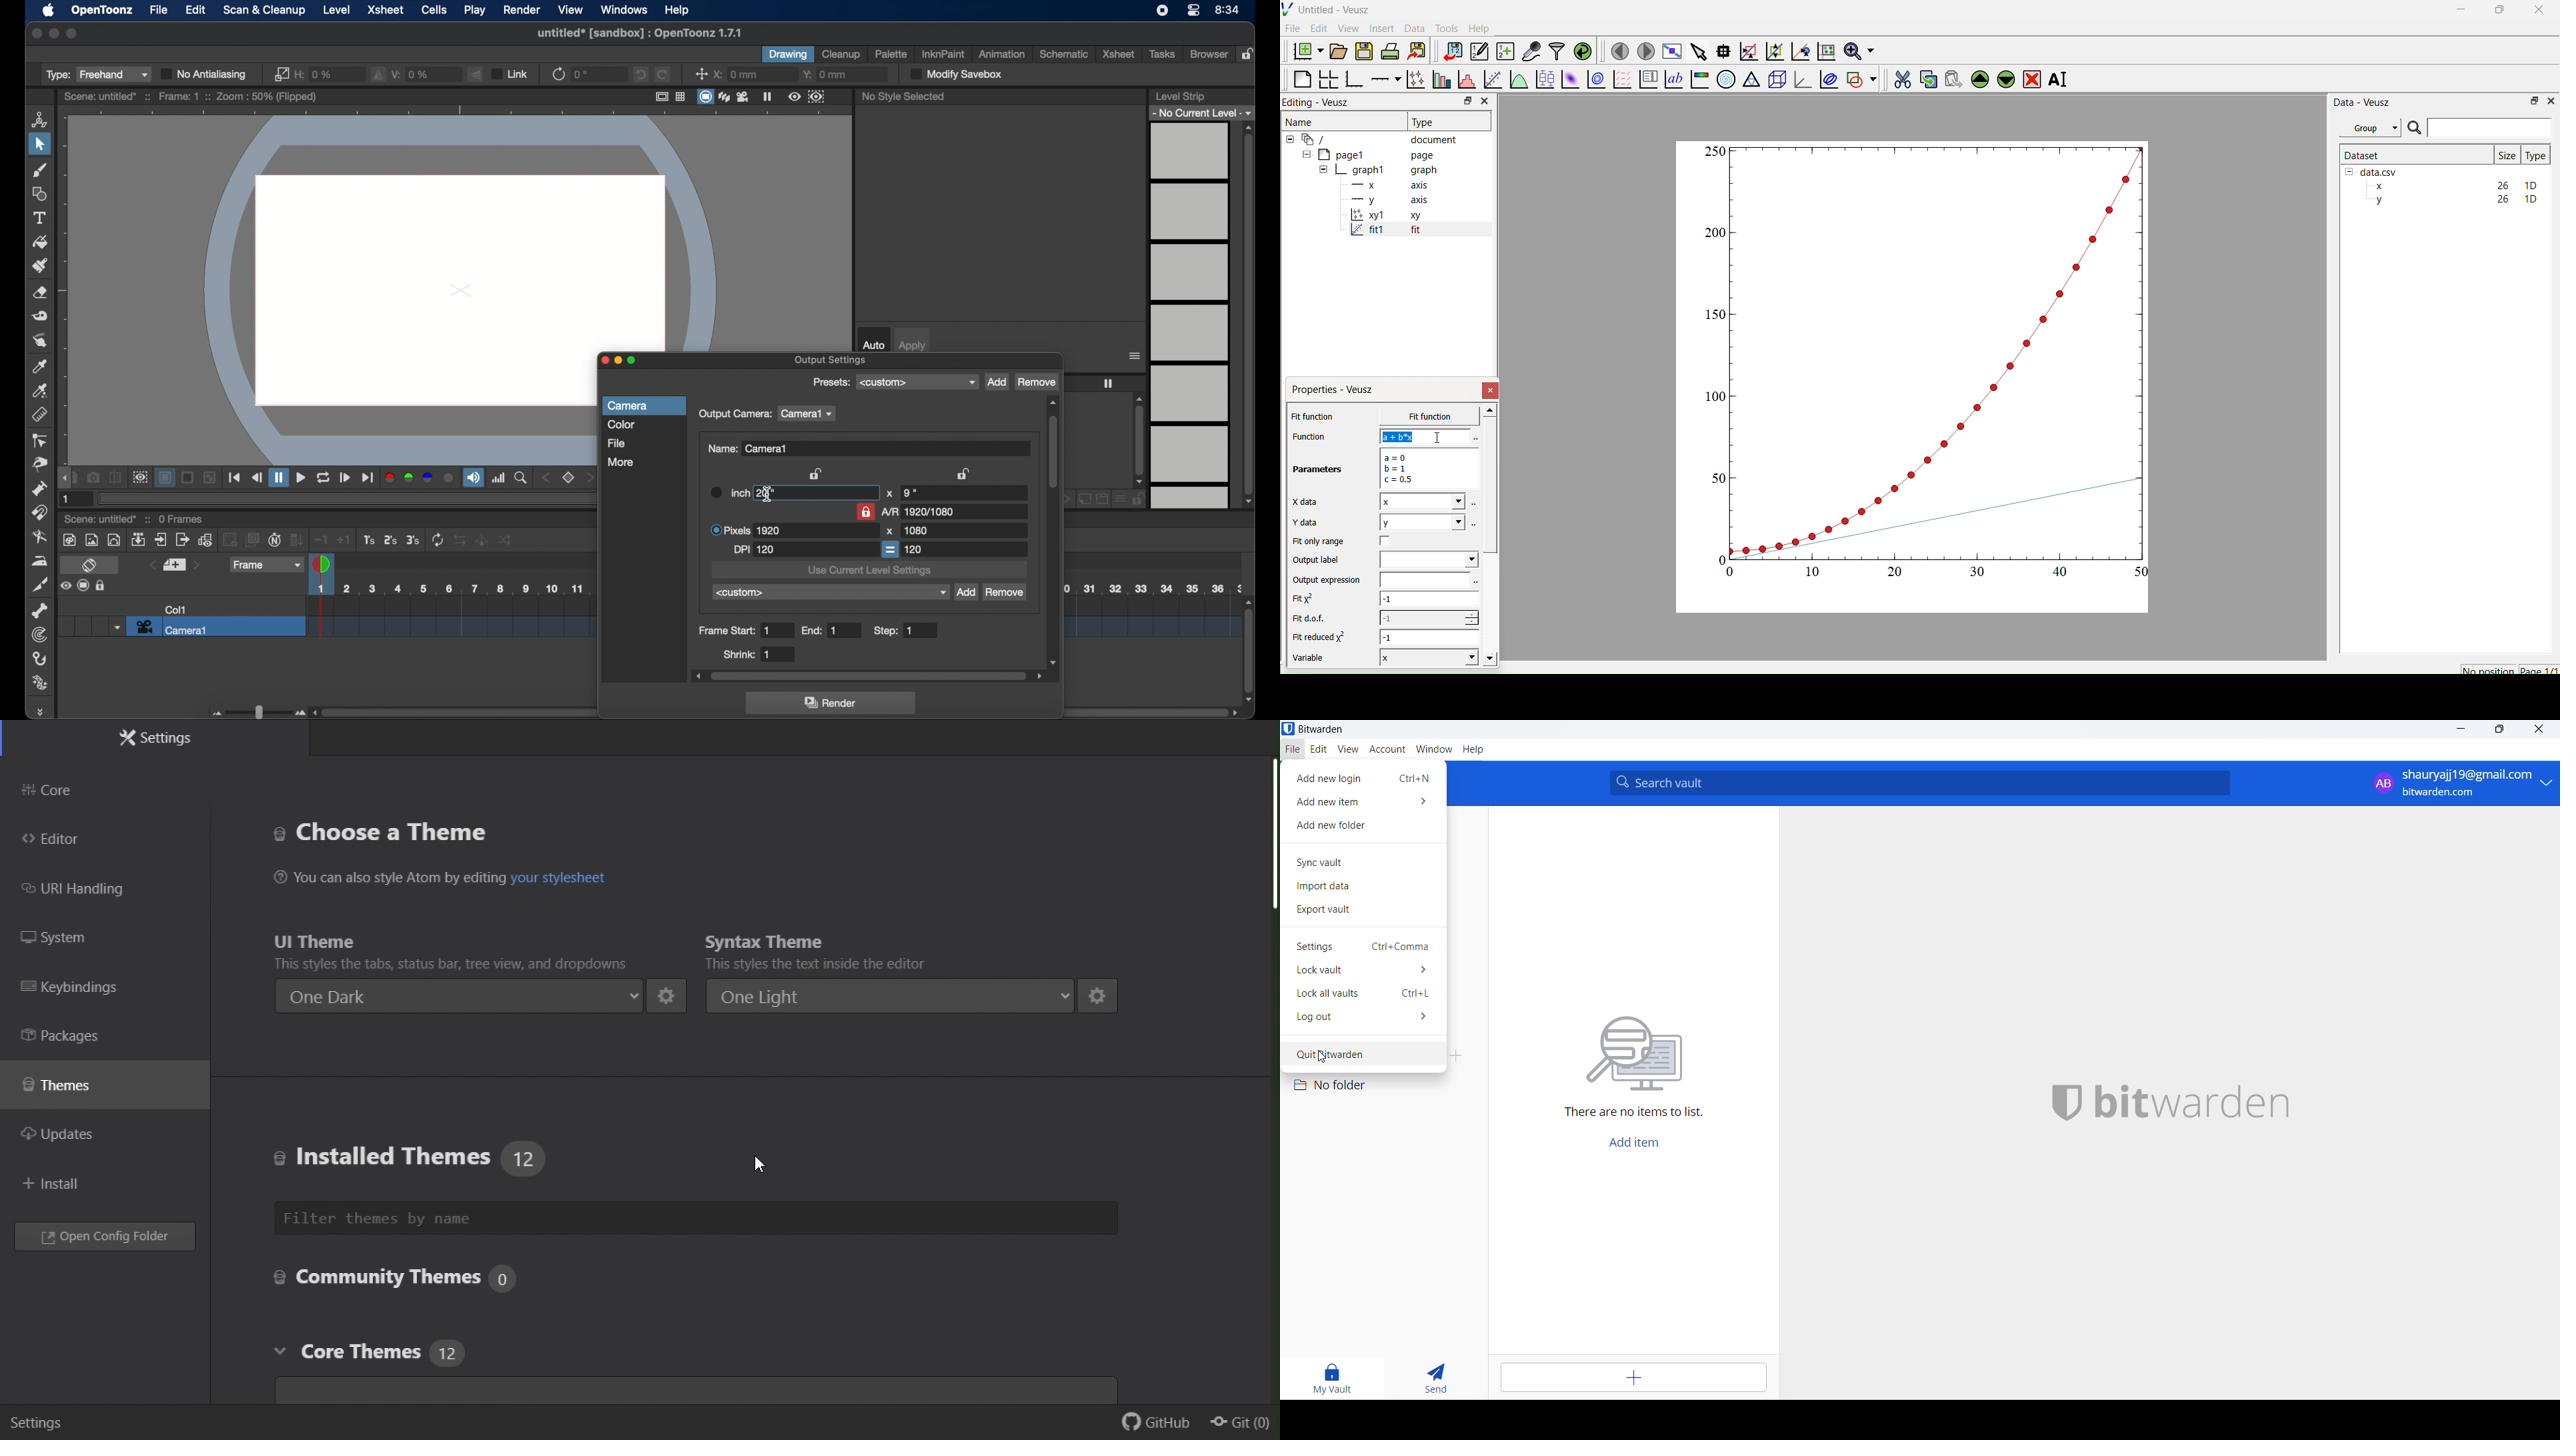  Describe the element at coordinates (37, 465) in the screenshot. I see `pinch tool` at that location.